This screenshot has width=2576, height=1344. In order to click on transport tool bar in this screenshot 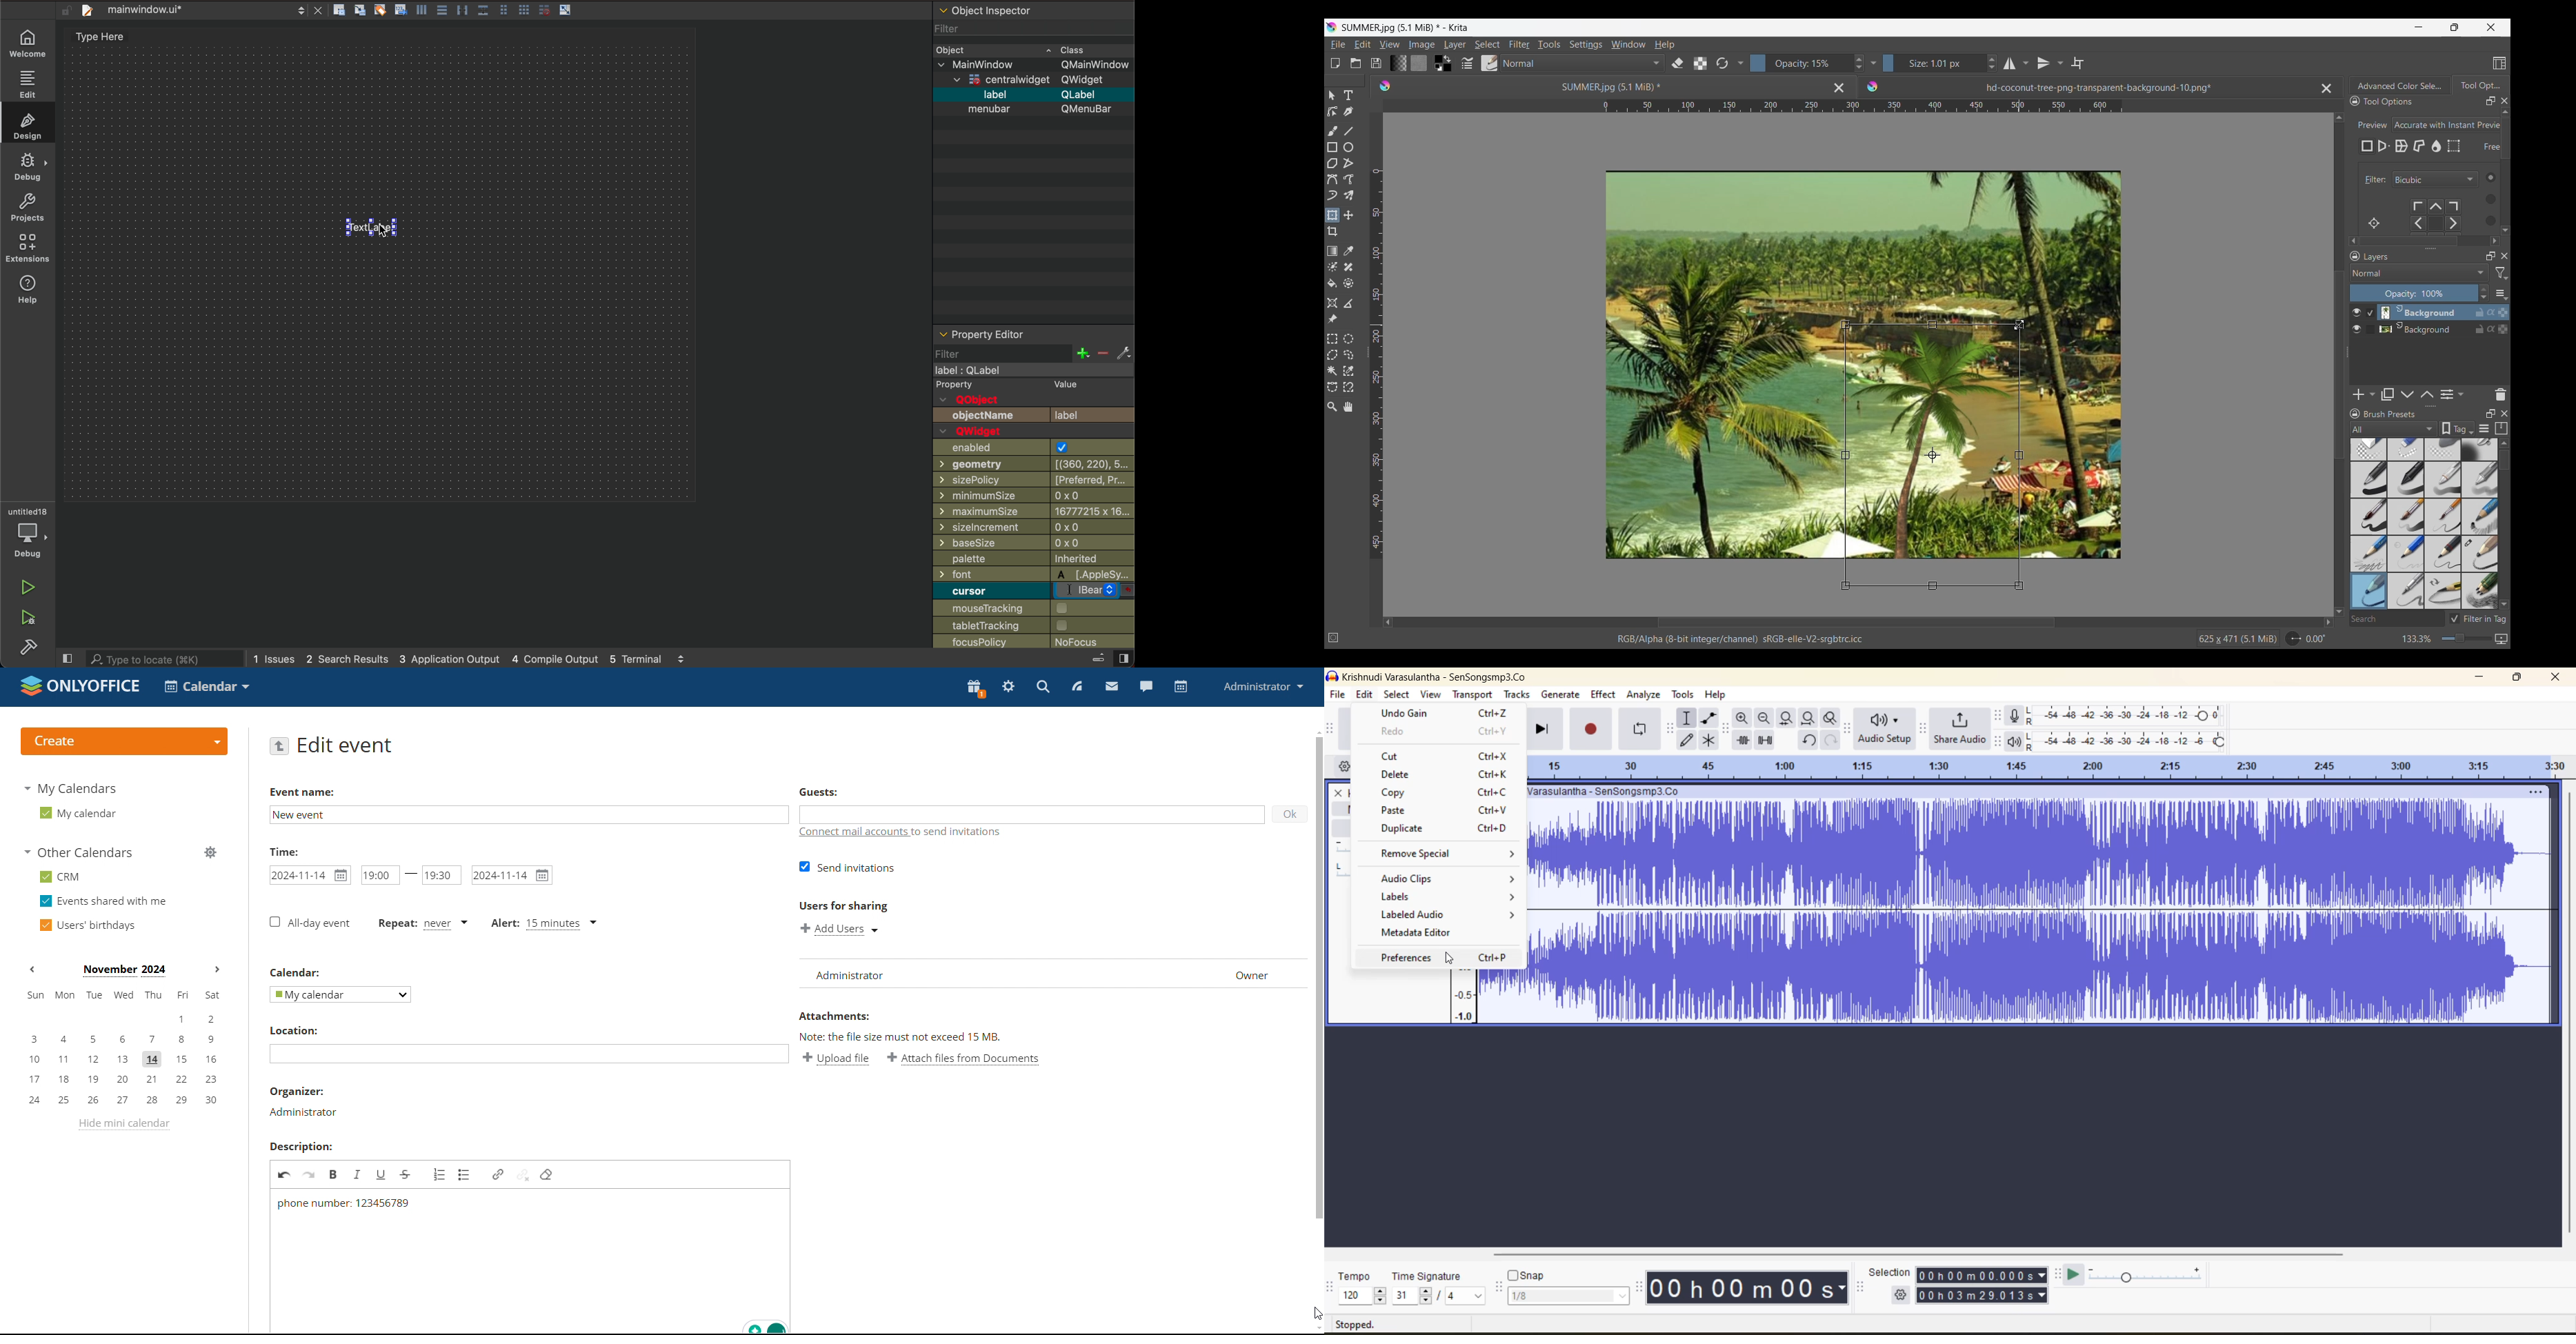, I will do `click(1333, 729)`.